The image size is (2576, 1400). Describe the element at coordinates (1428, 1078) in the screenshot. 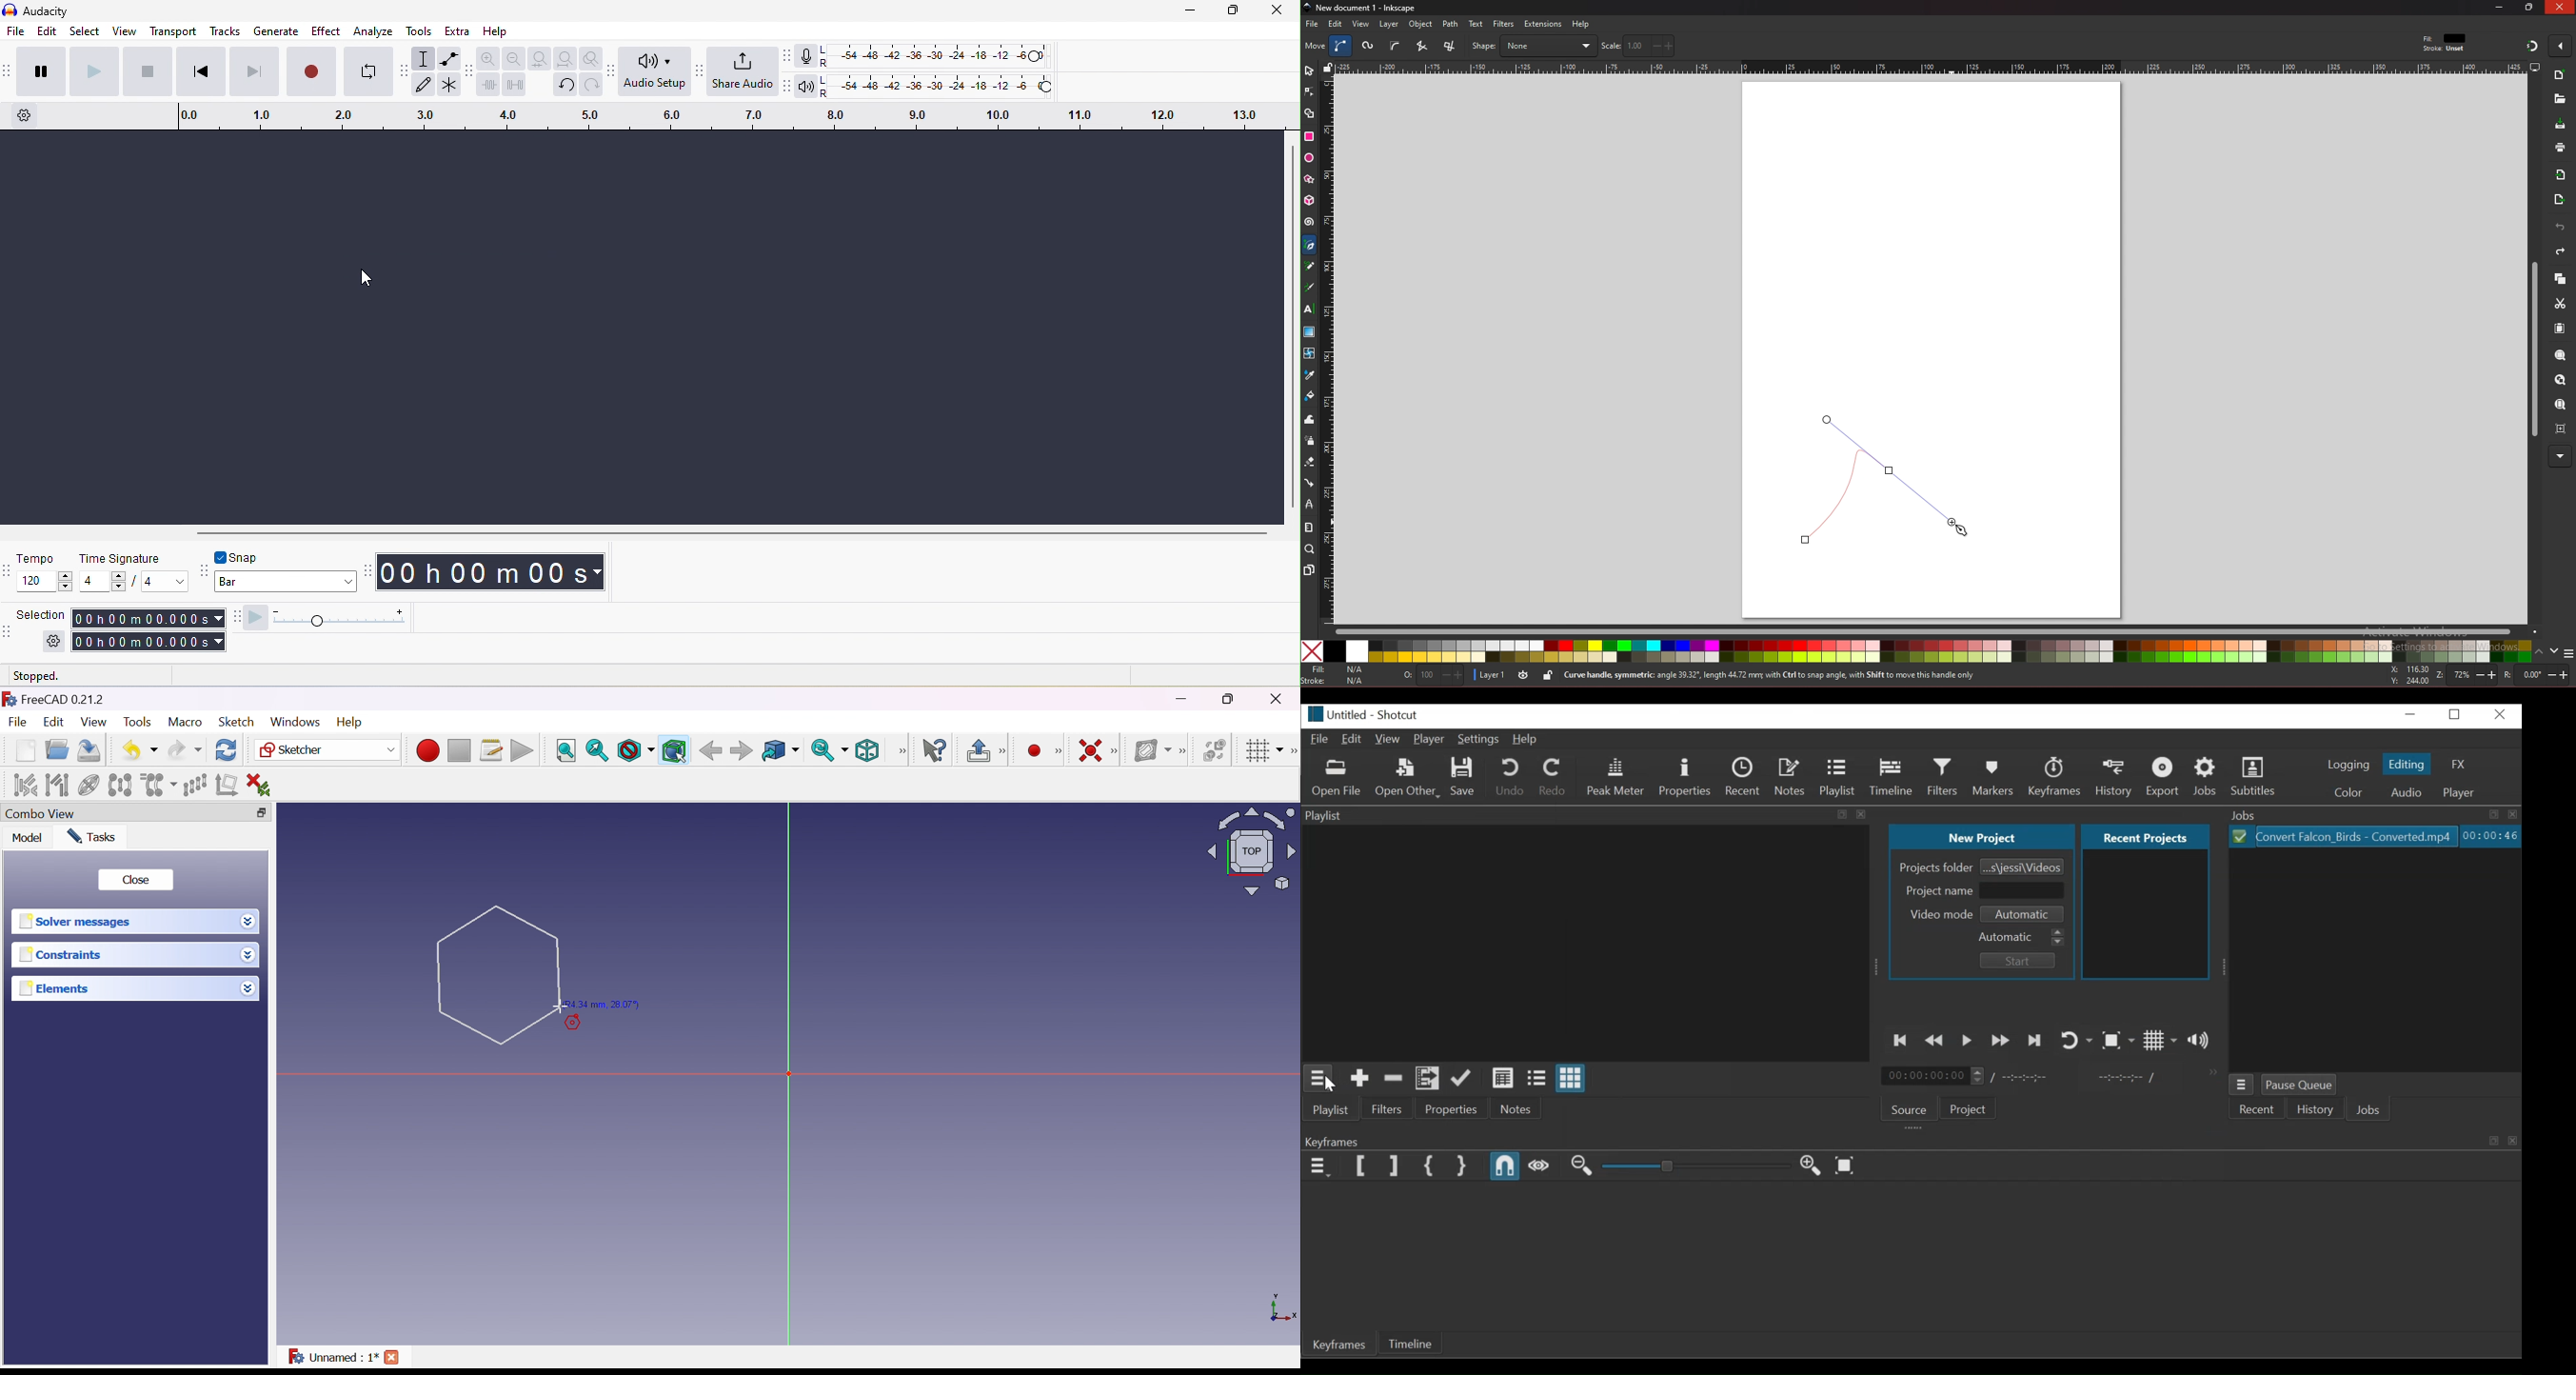

I see `Add files to playlist` at that location.